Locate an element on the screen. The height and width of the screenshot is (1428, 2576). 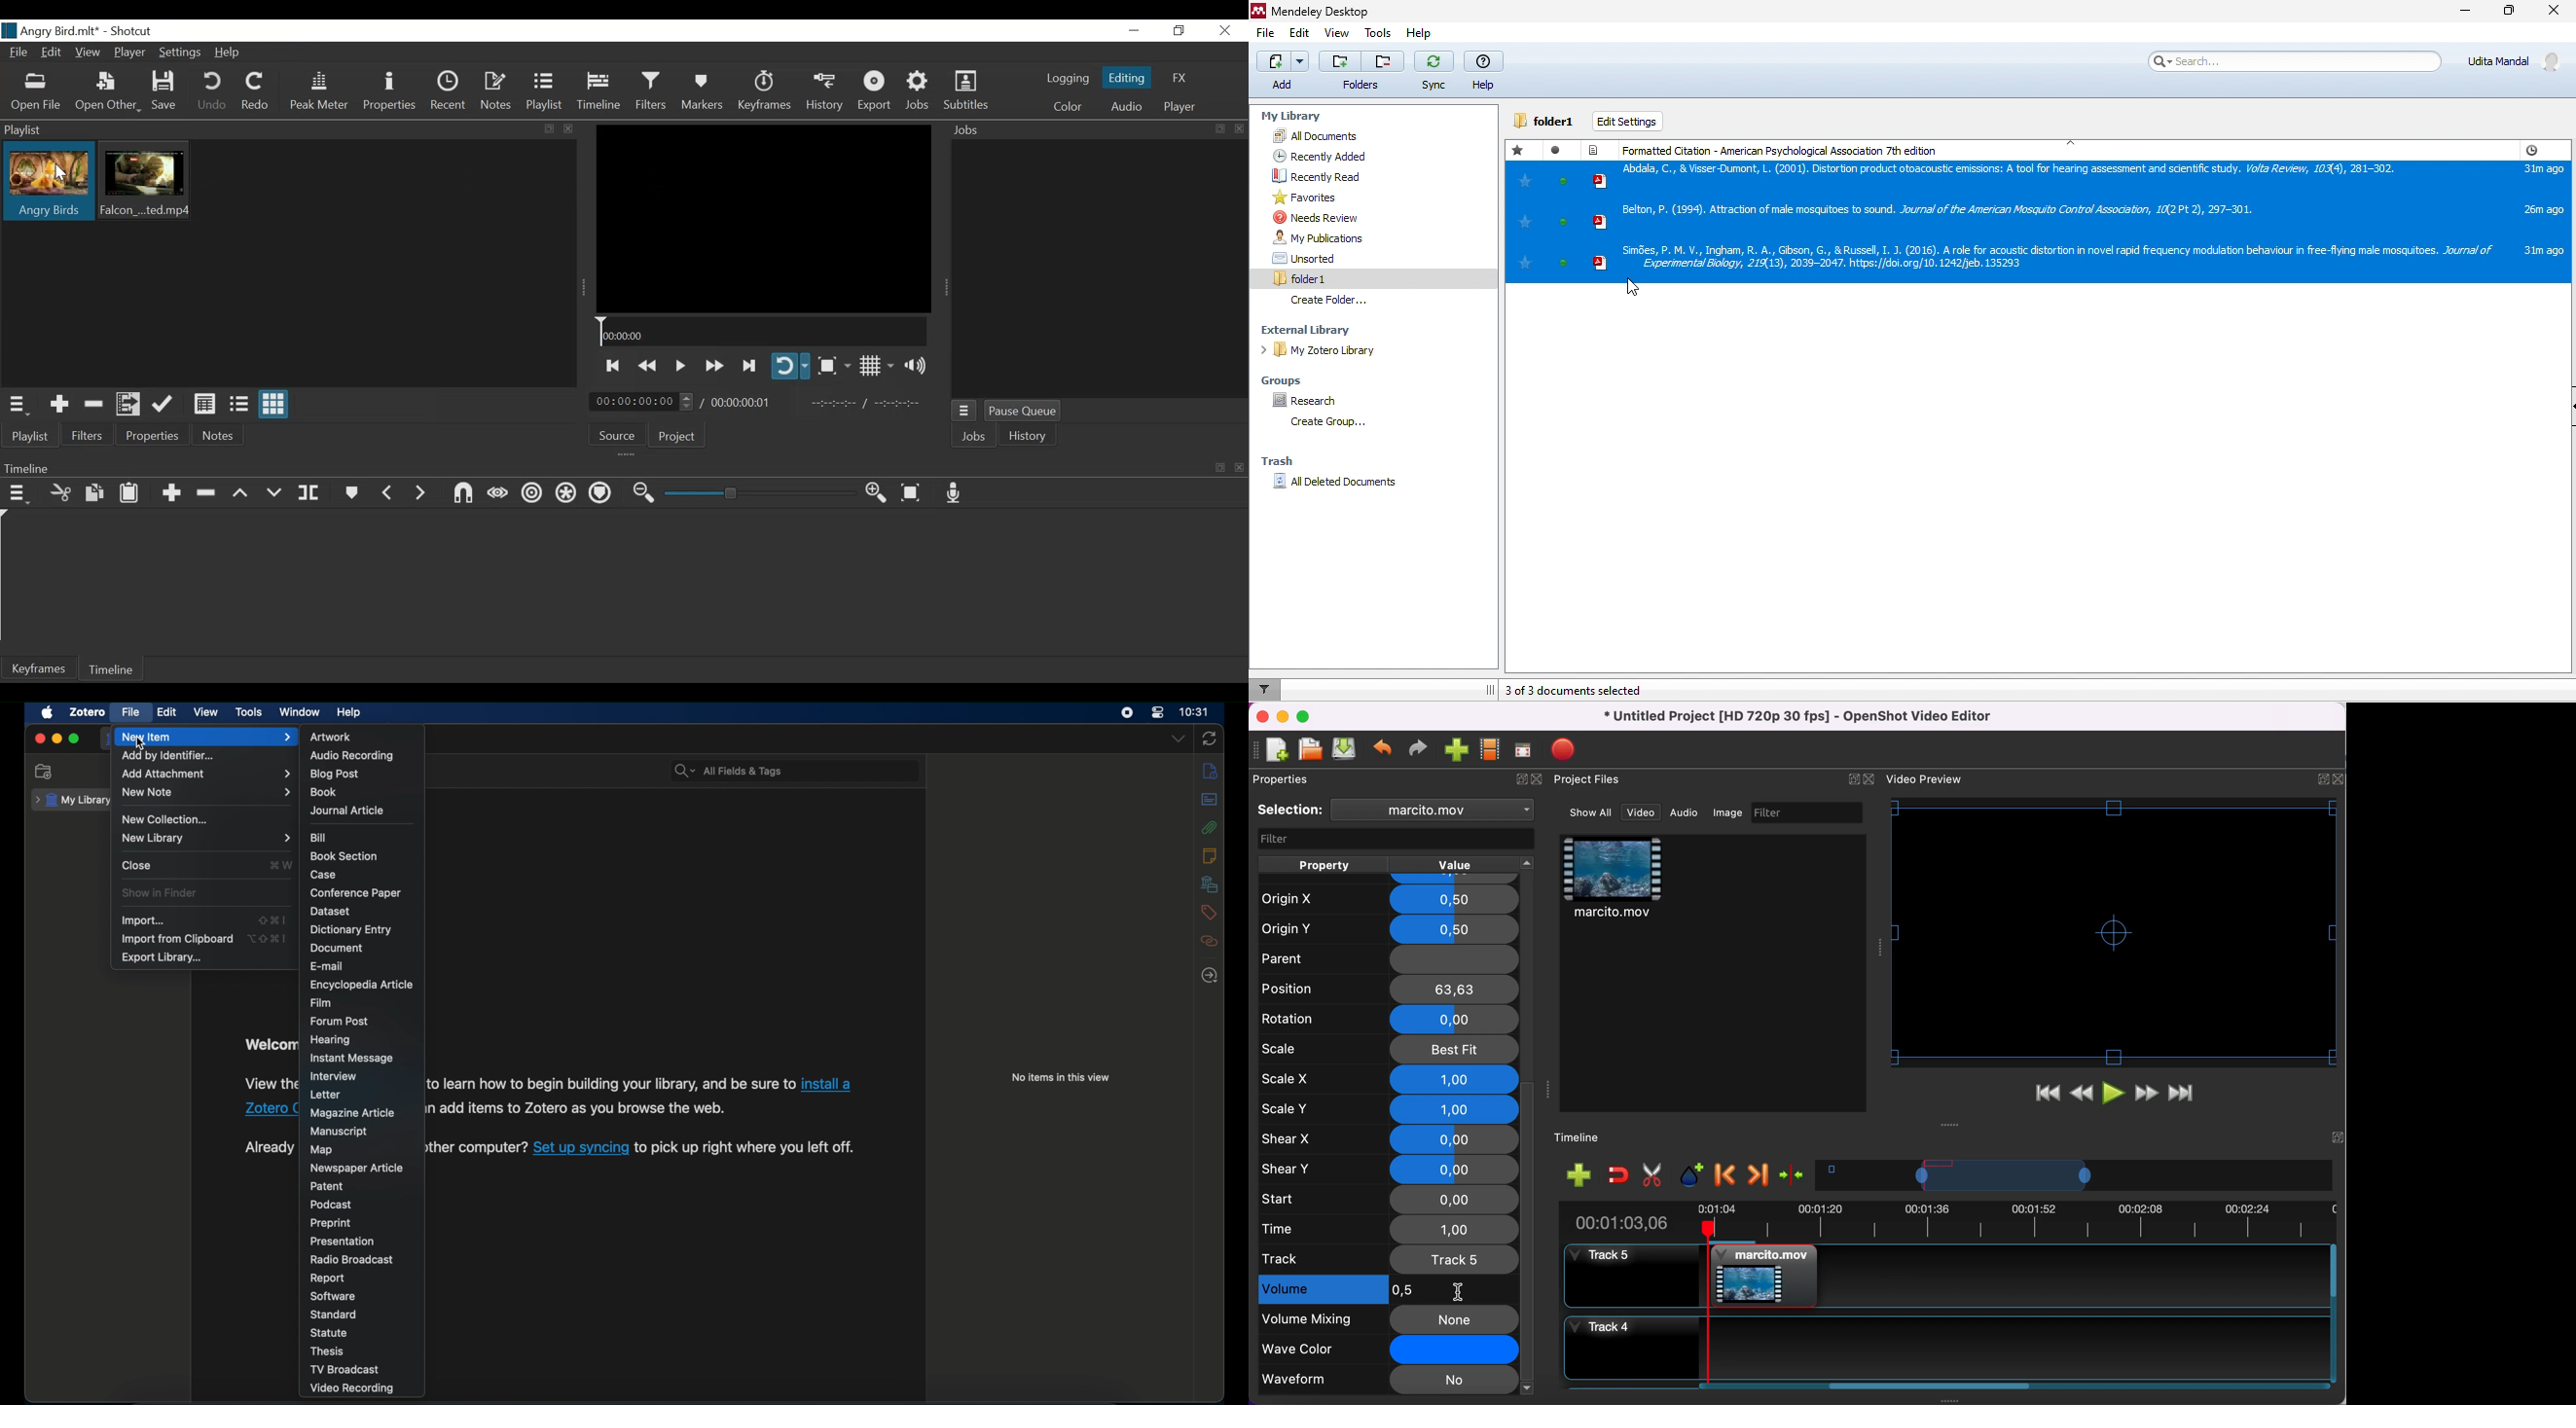
Zoom timeline in is located at coordinates (876, 494).